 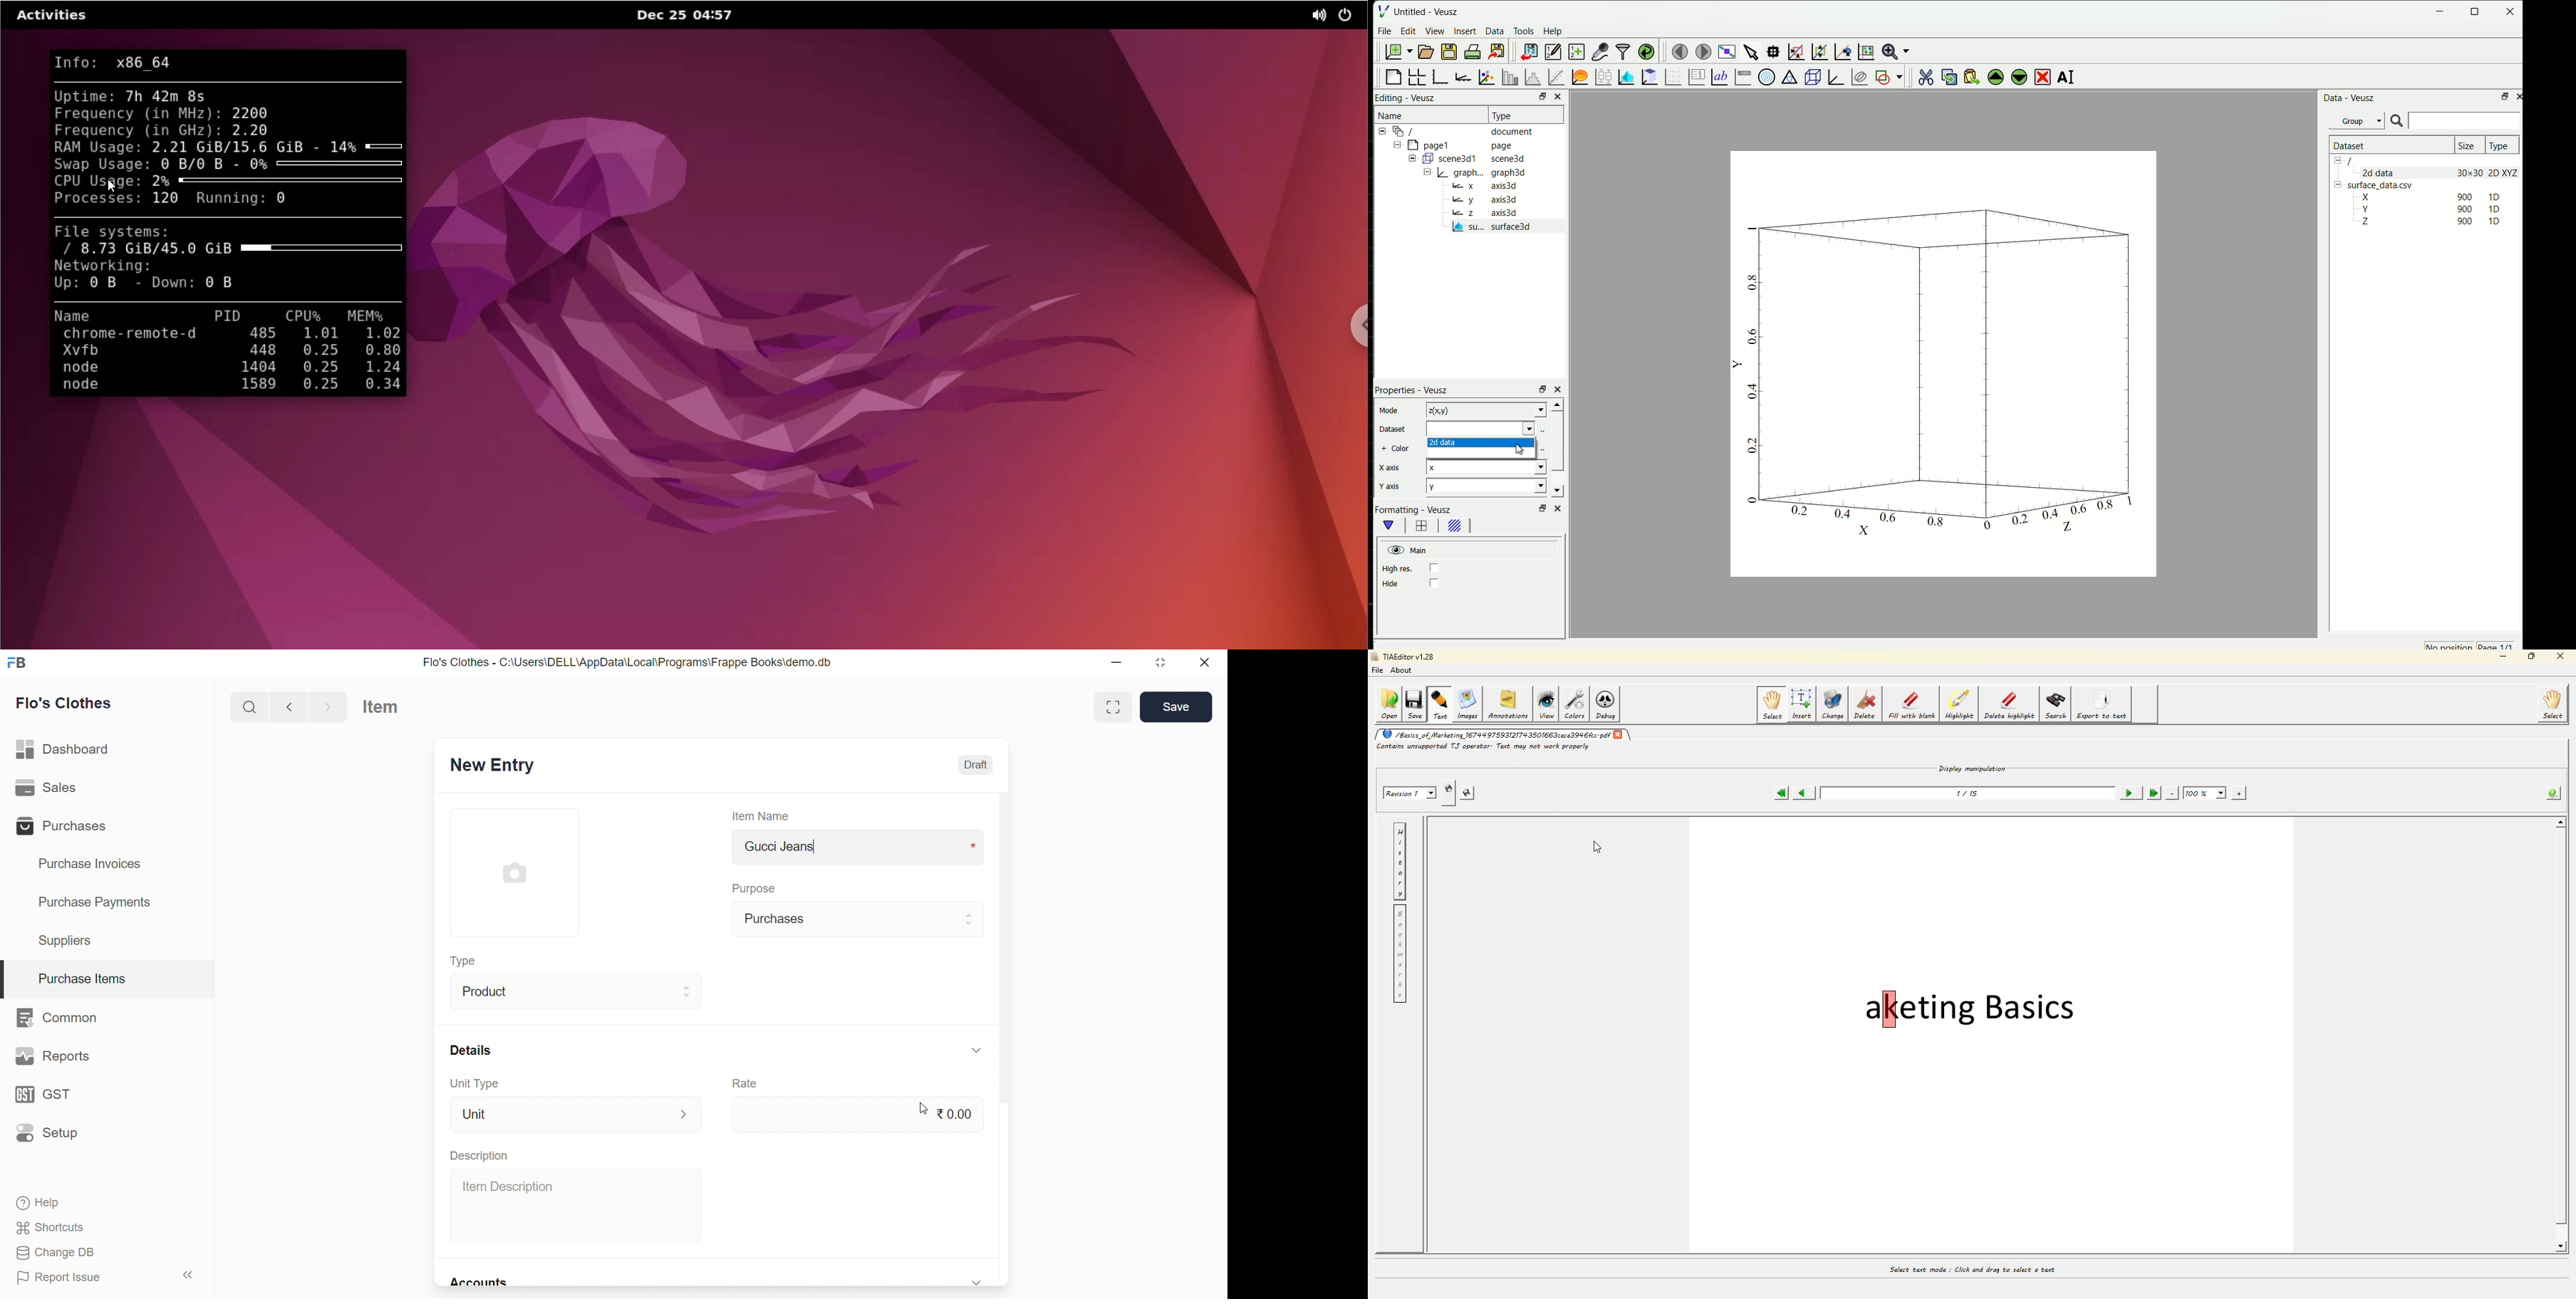 I want to click on File, so click(x=1385, y=31).